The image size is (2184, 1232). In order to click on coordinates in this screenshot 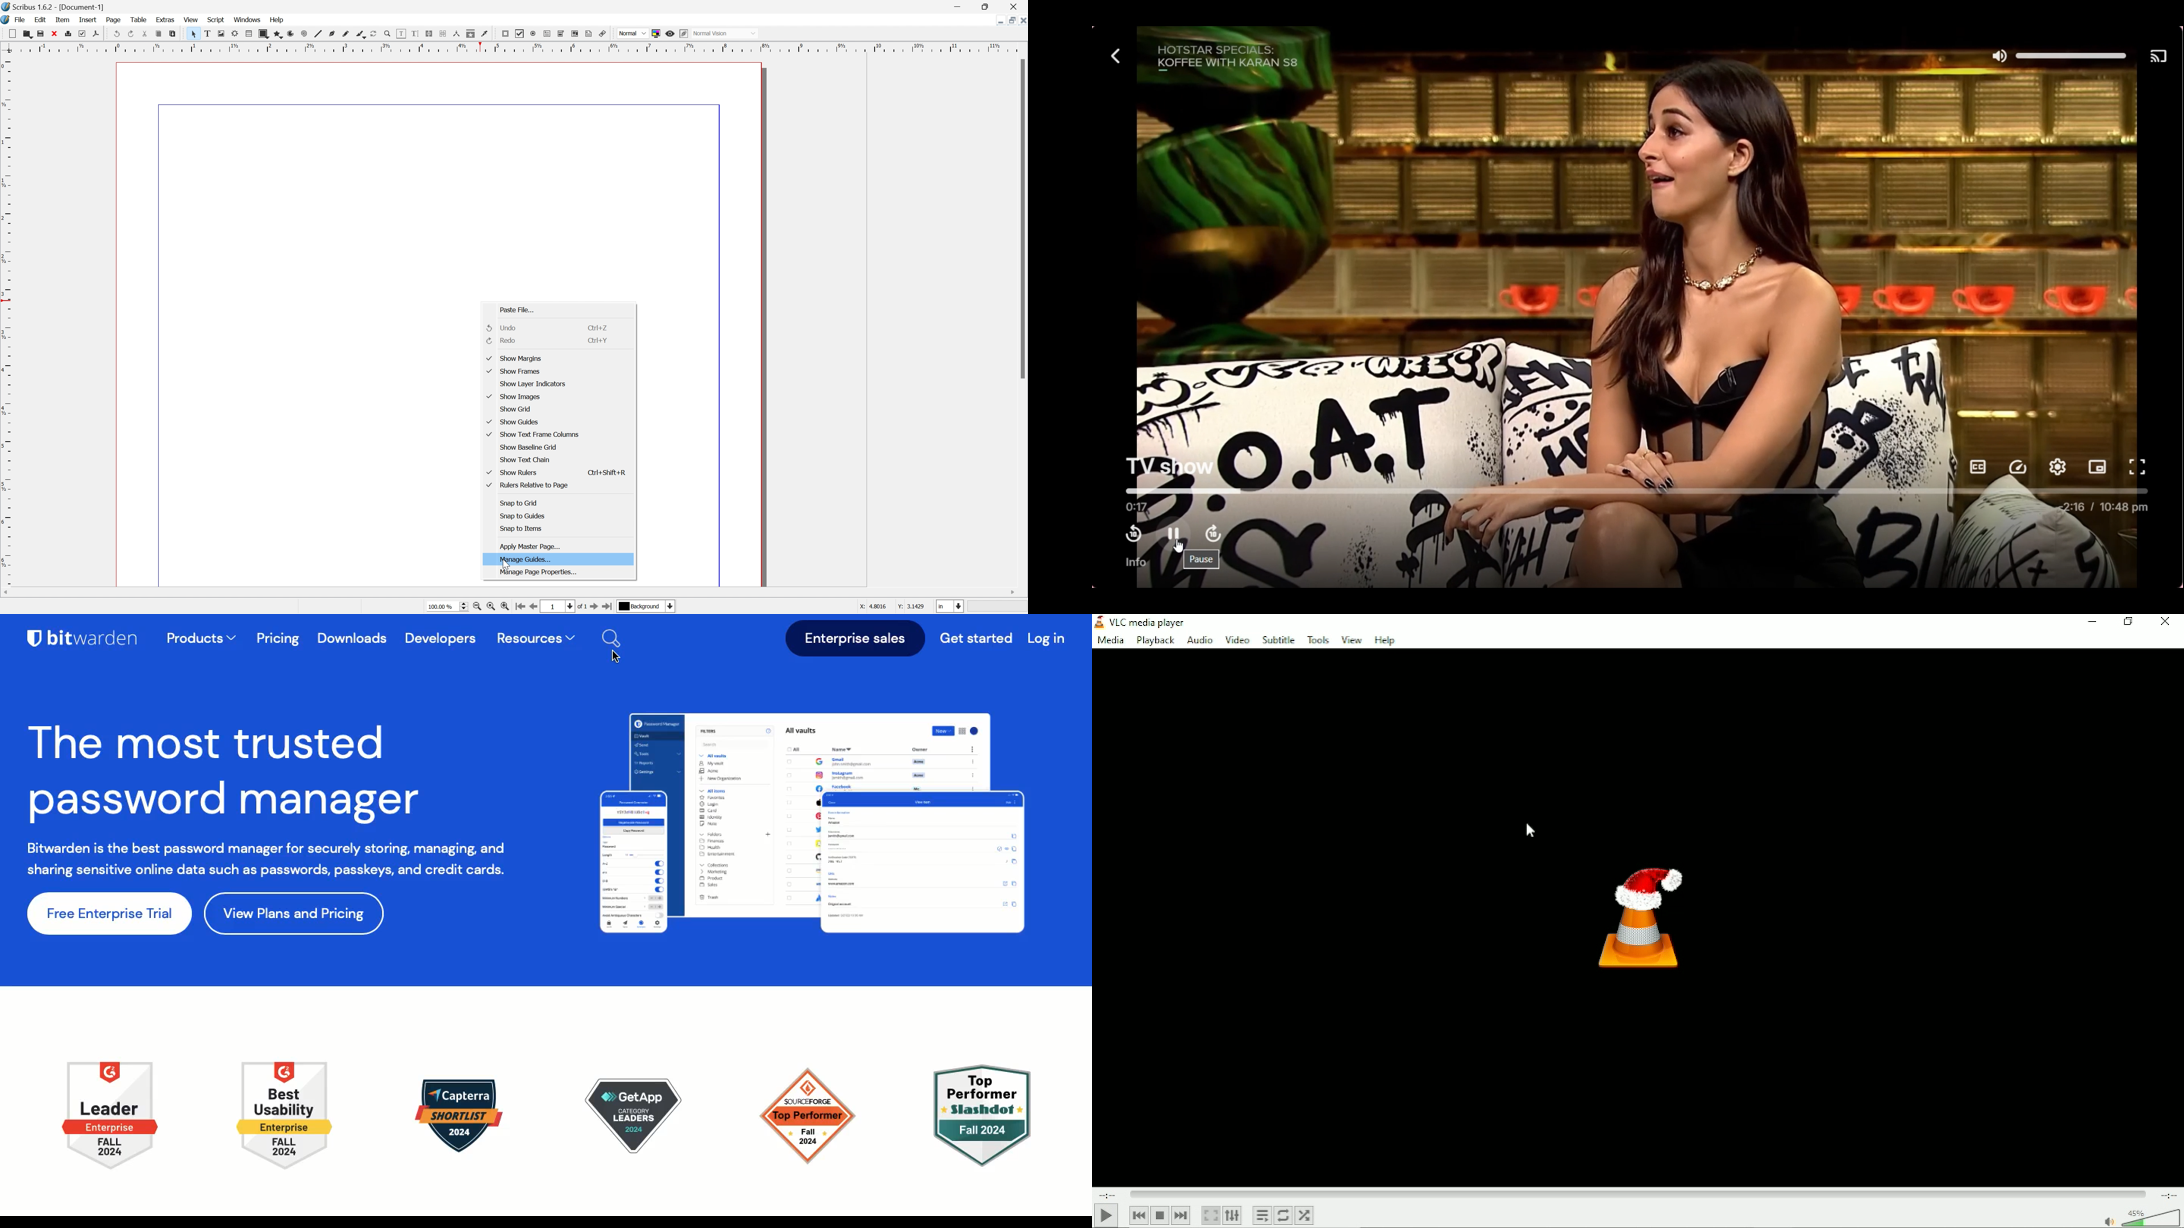, I will do `click(892, 608)`.